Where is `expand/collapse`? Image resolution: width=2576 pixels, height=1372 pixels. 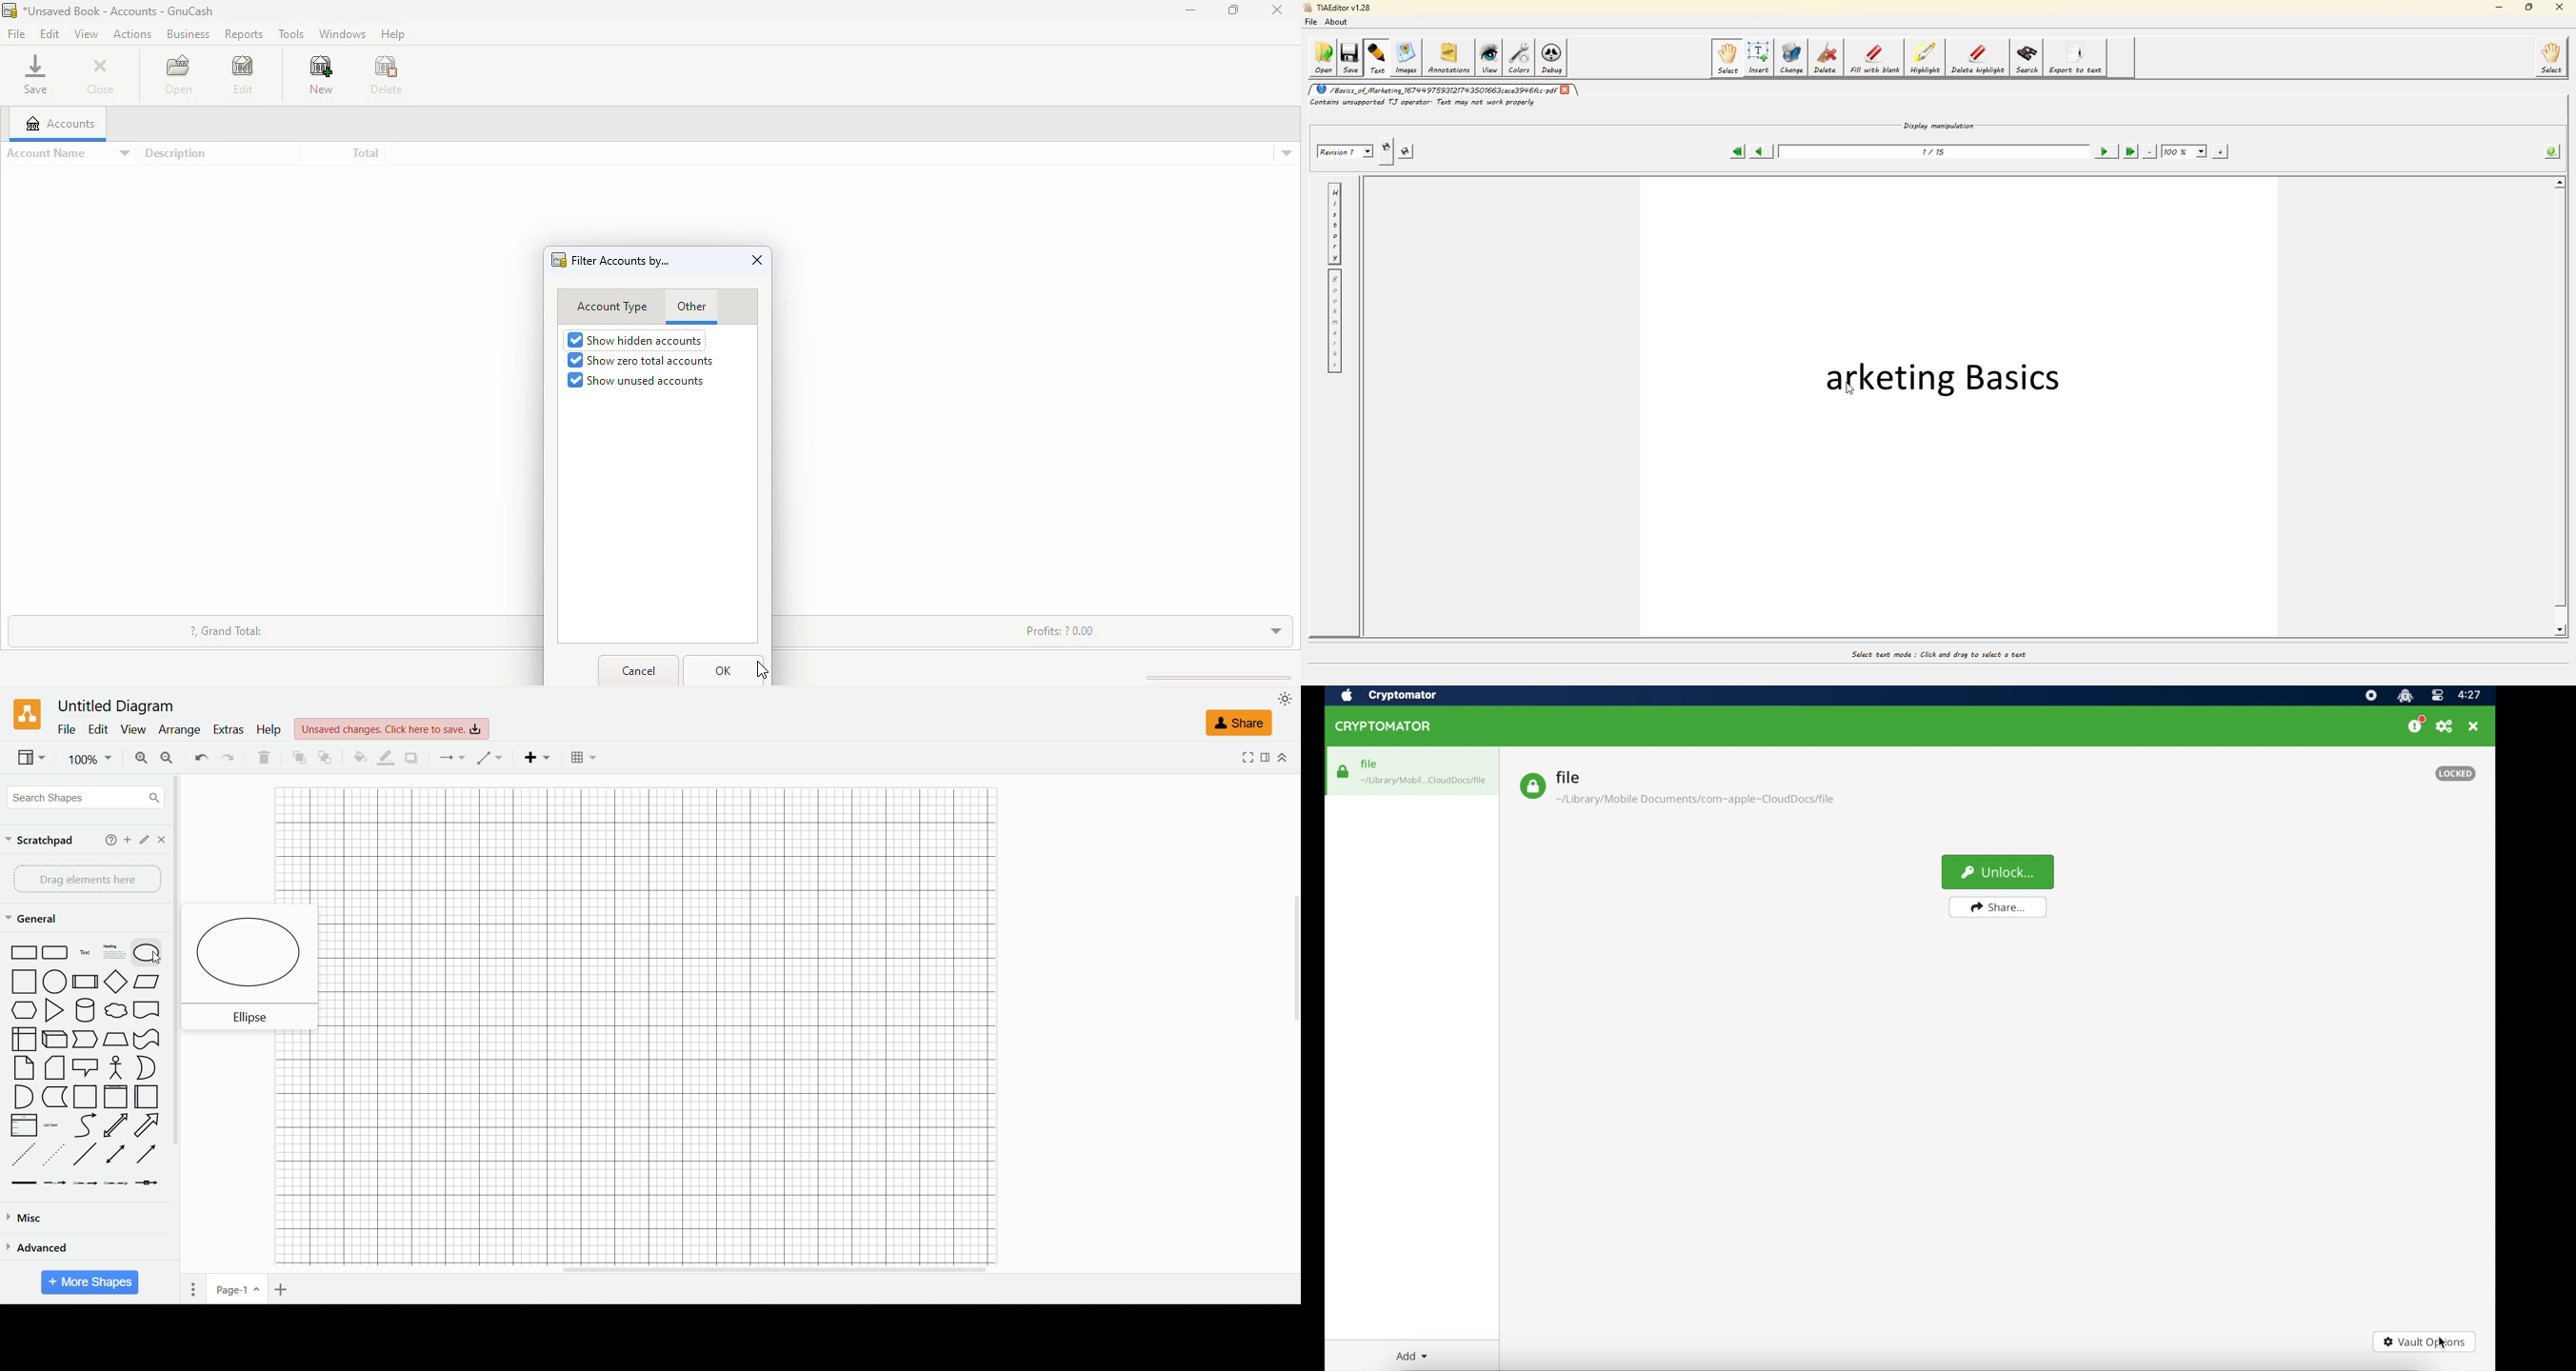
expand/collapse is located at coordinates (1285, 759).